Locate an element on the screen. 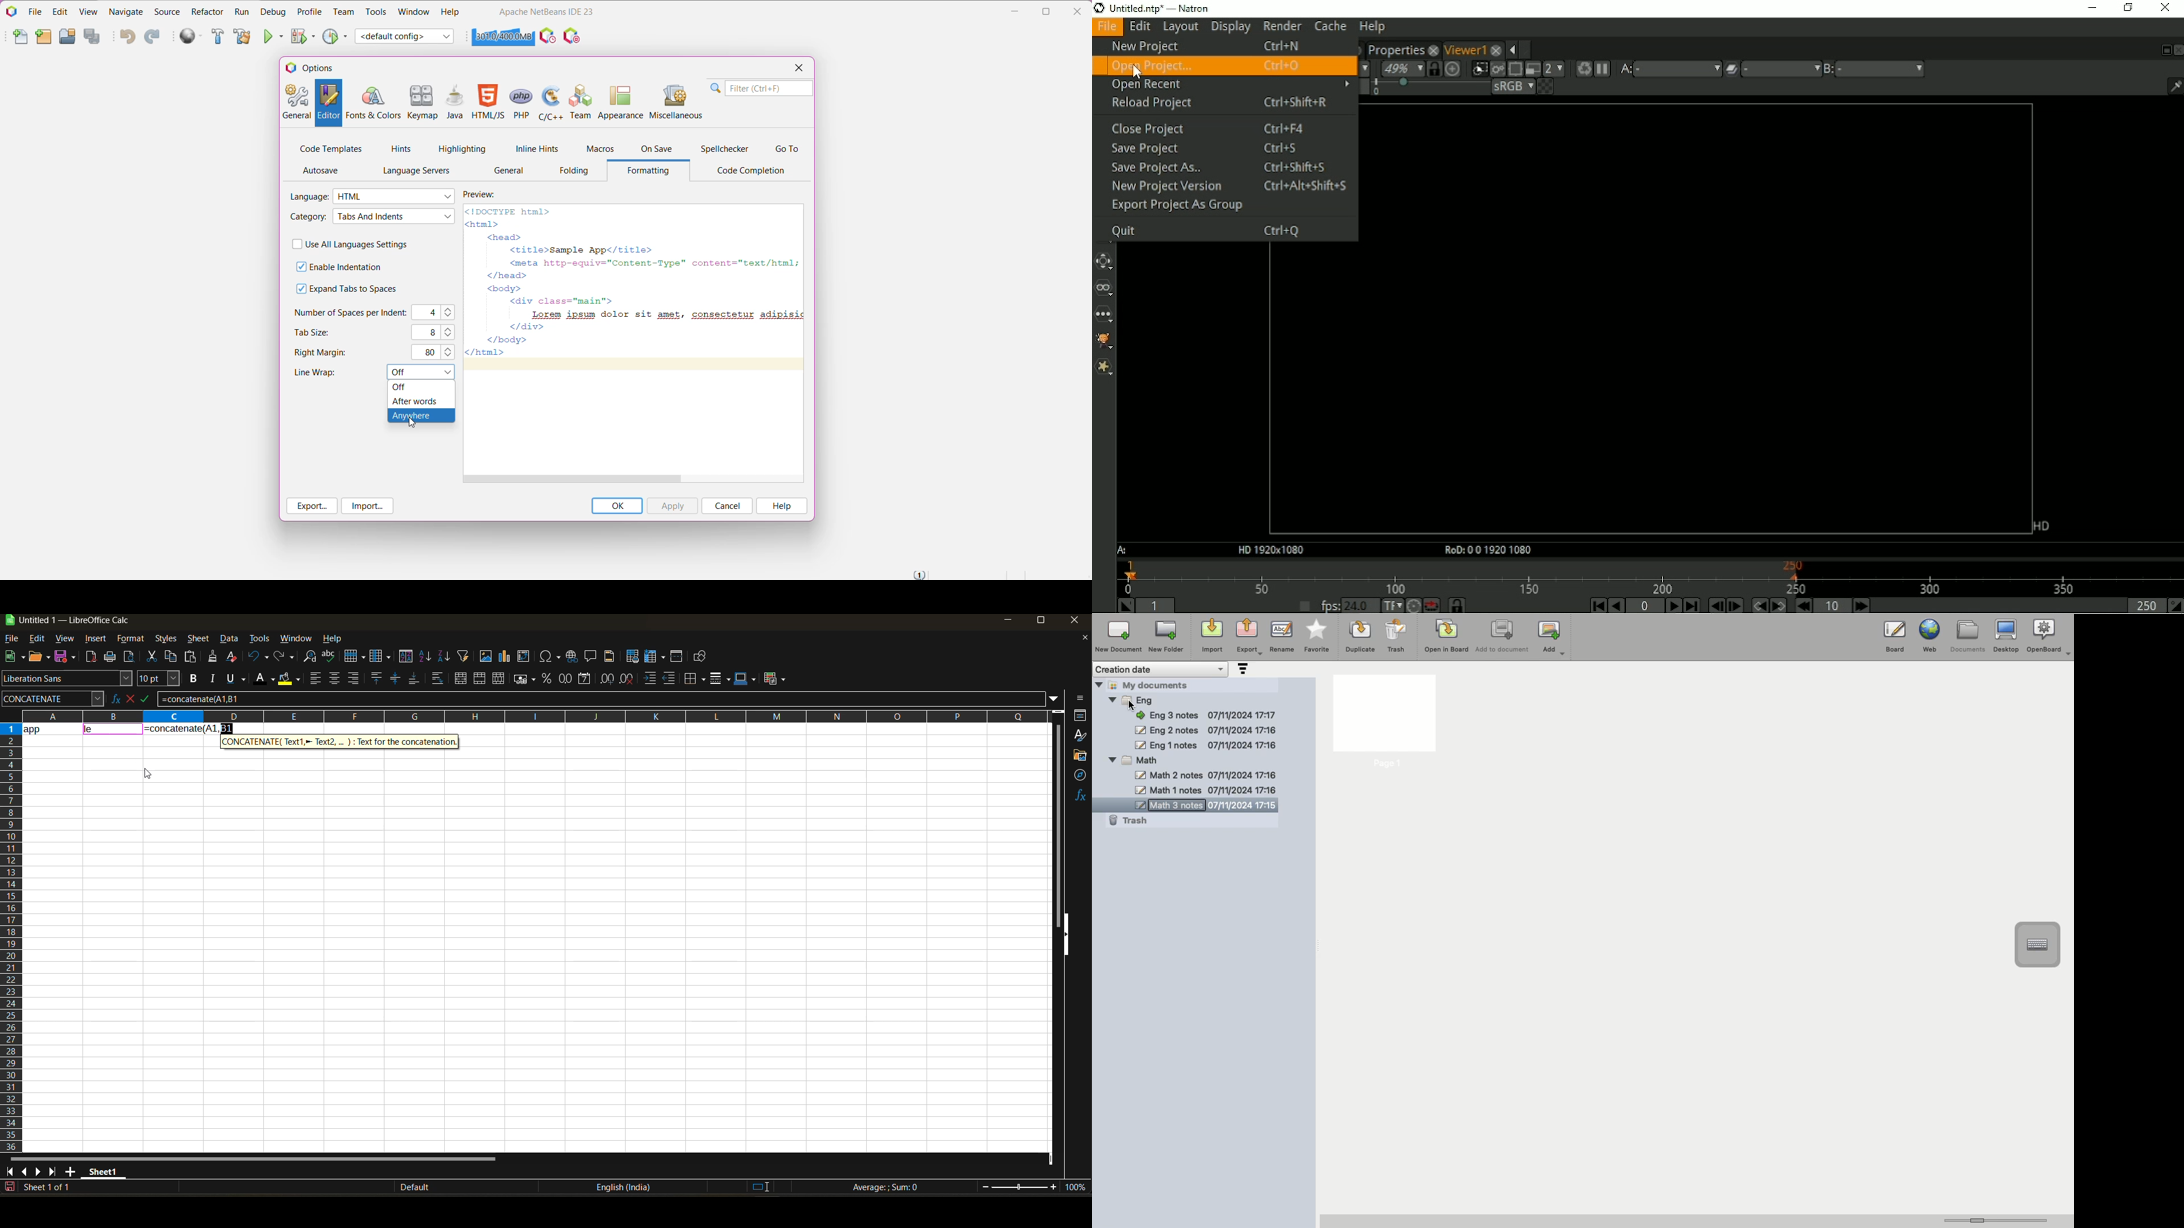 The height and width of the screenshot is (1232, 2184). text language is located at coordinates (623, 1187).